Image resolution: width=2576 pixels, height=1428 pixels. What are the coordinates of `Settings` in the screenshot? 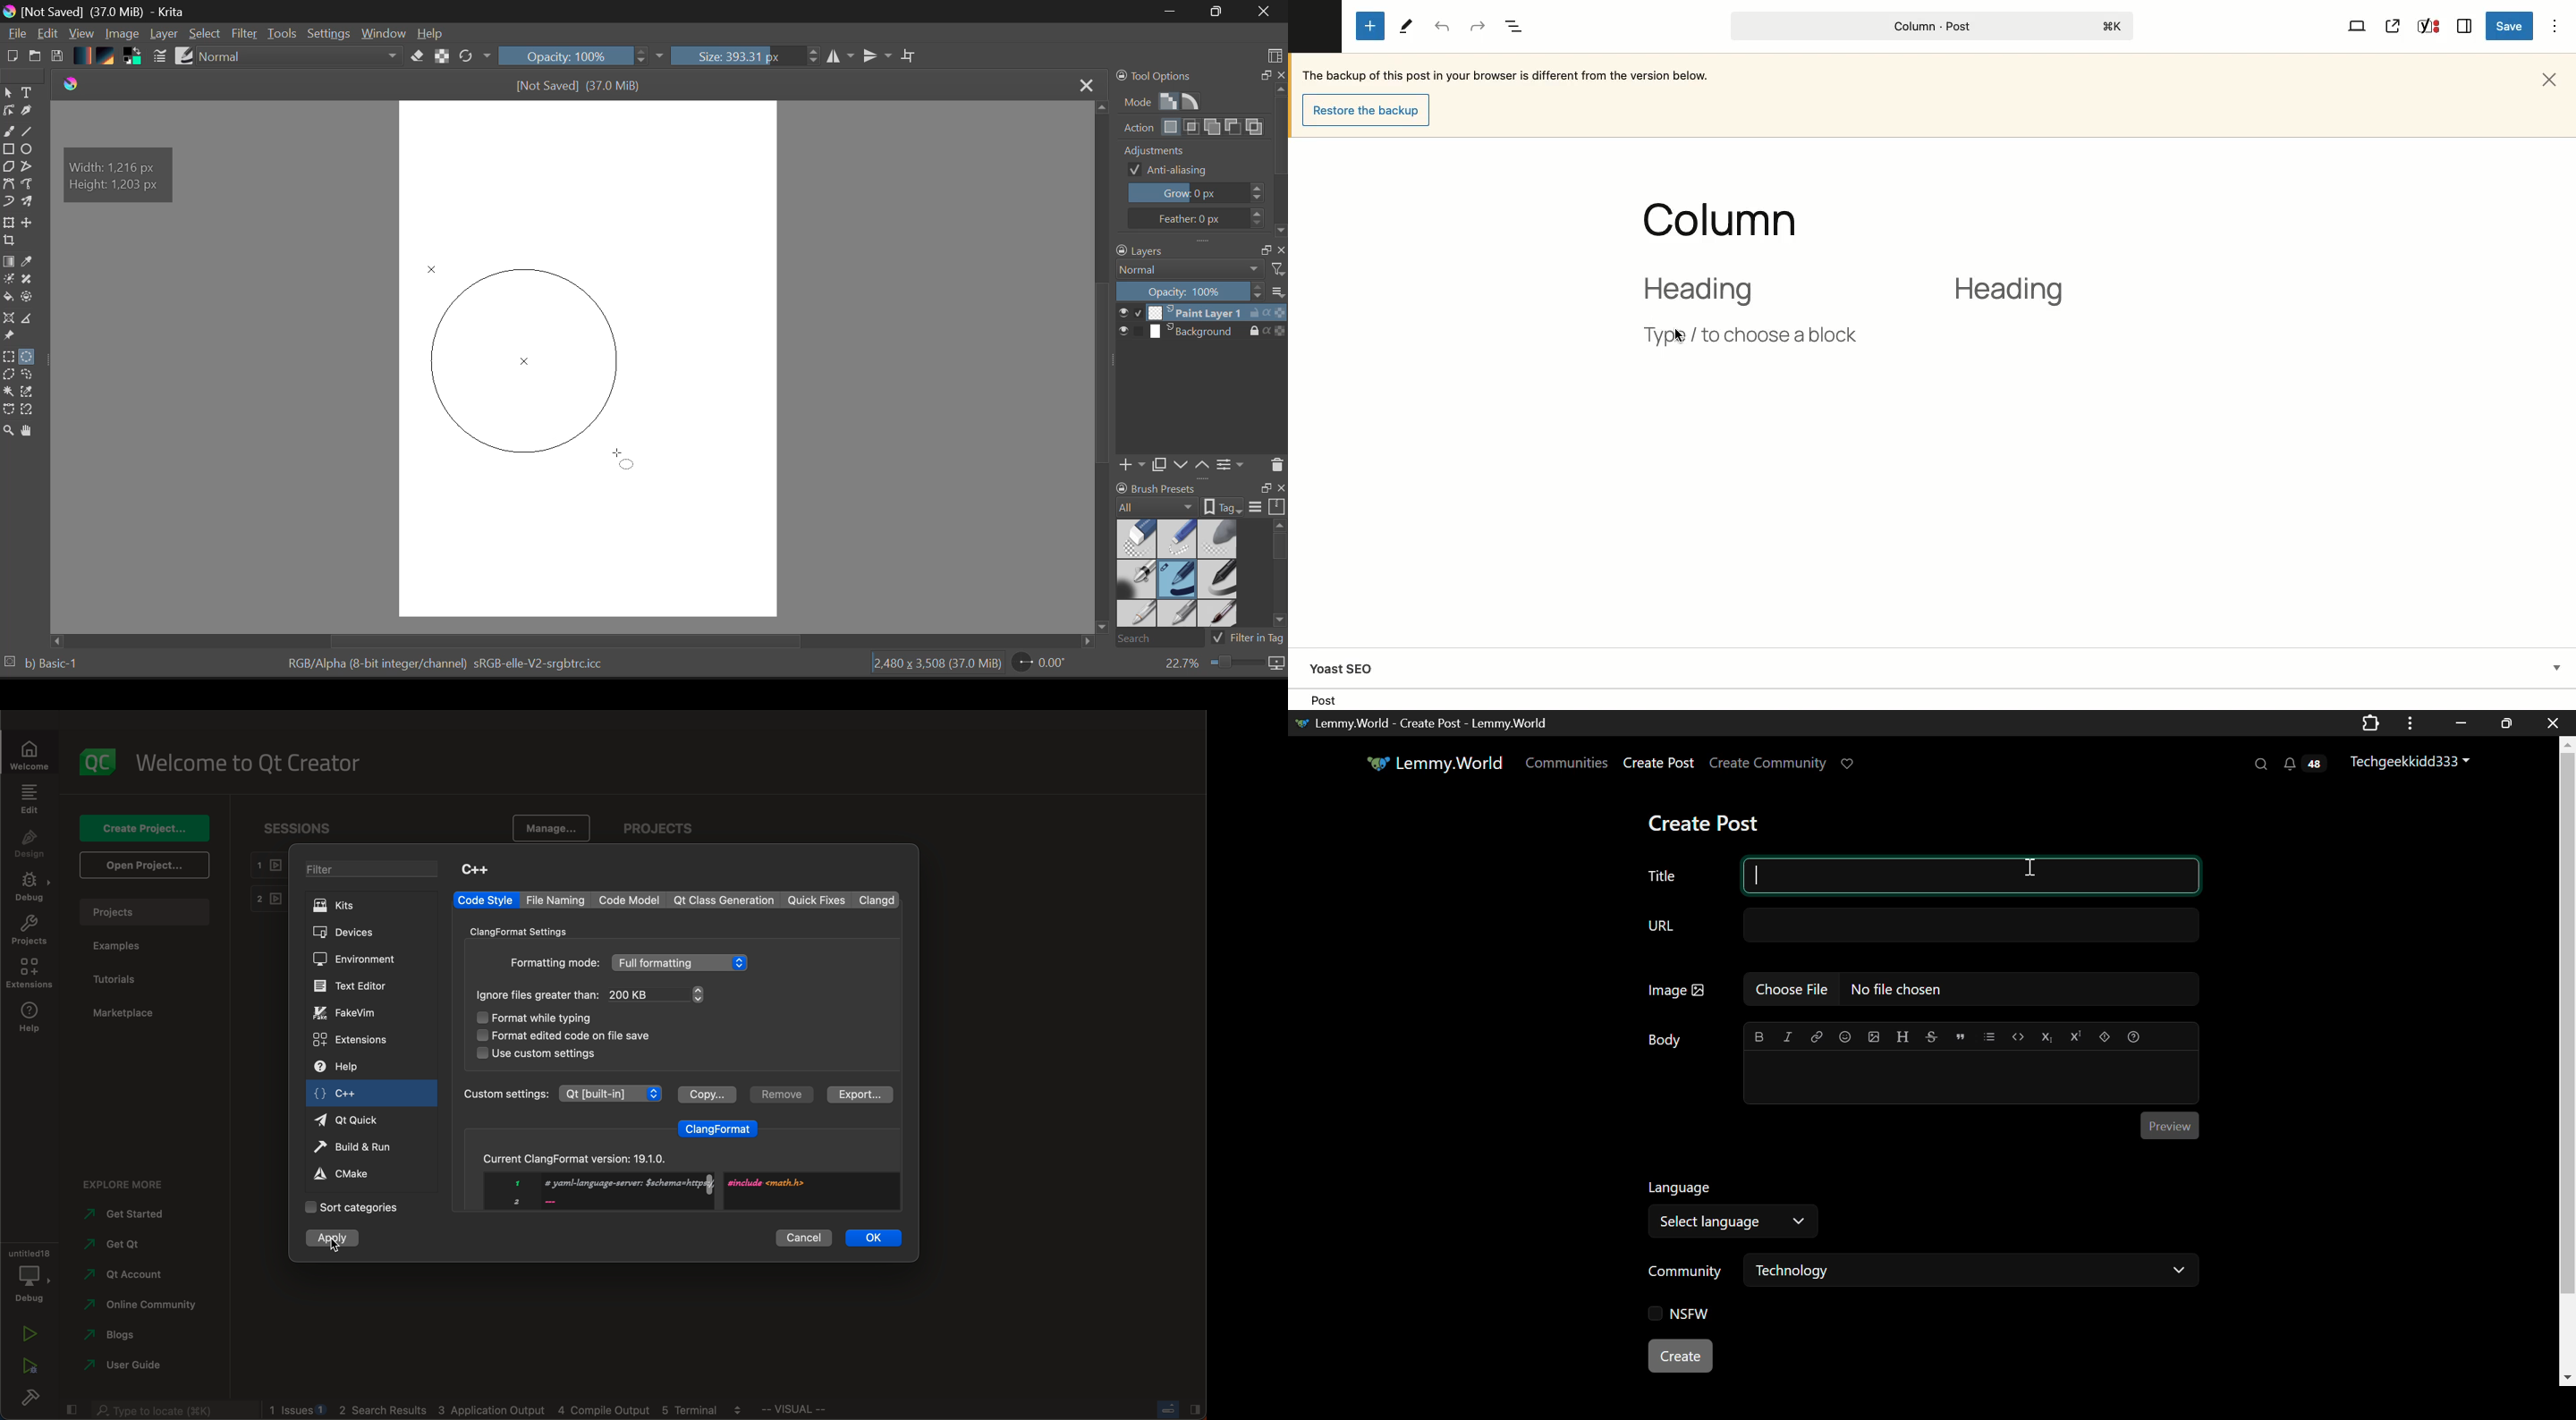 It's located at (330, 34).